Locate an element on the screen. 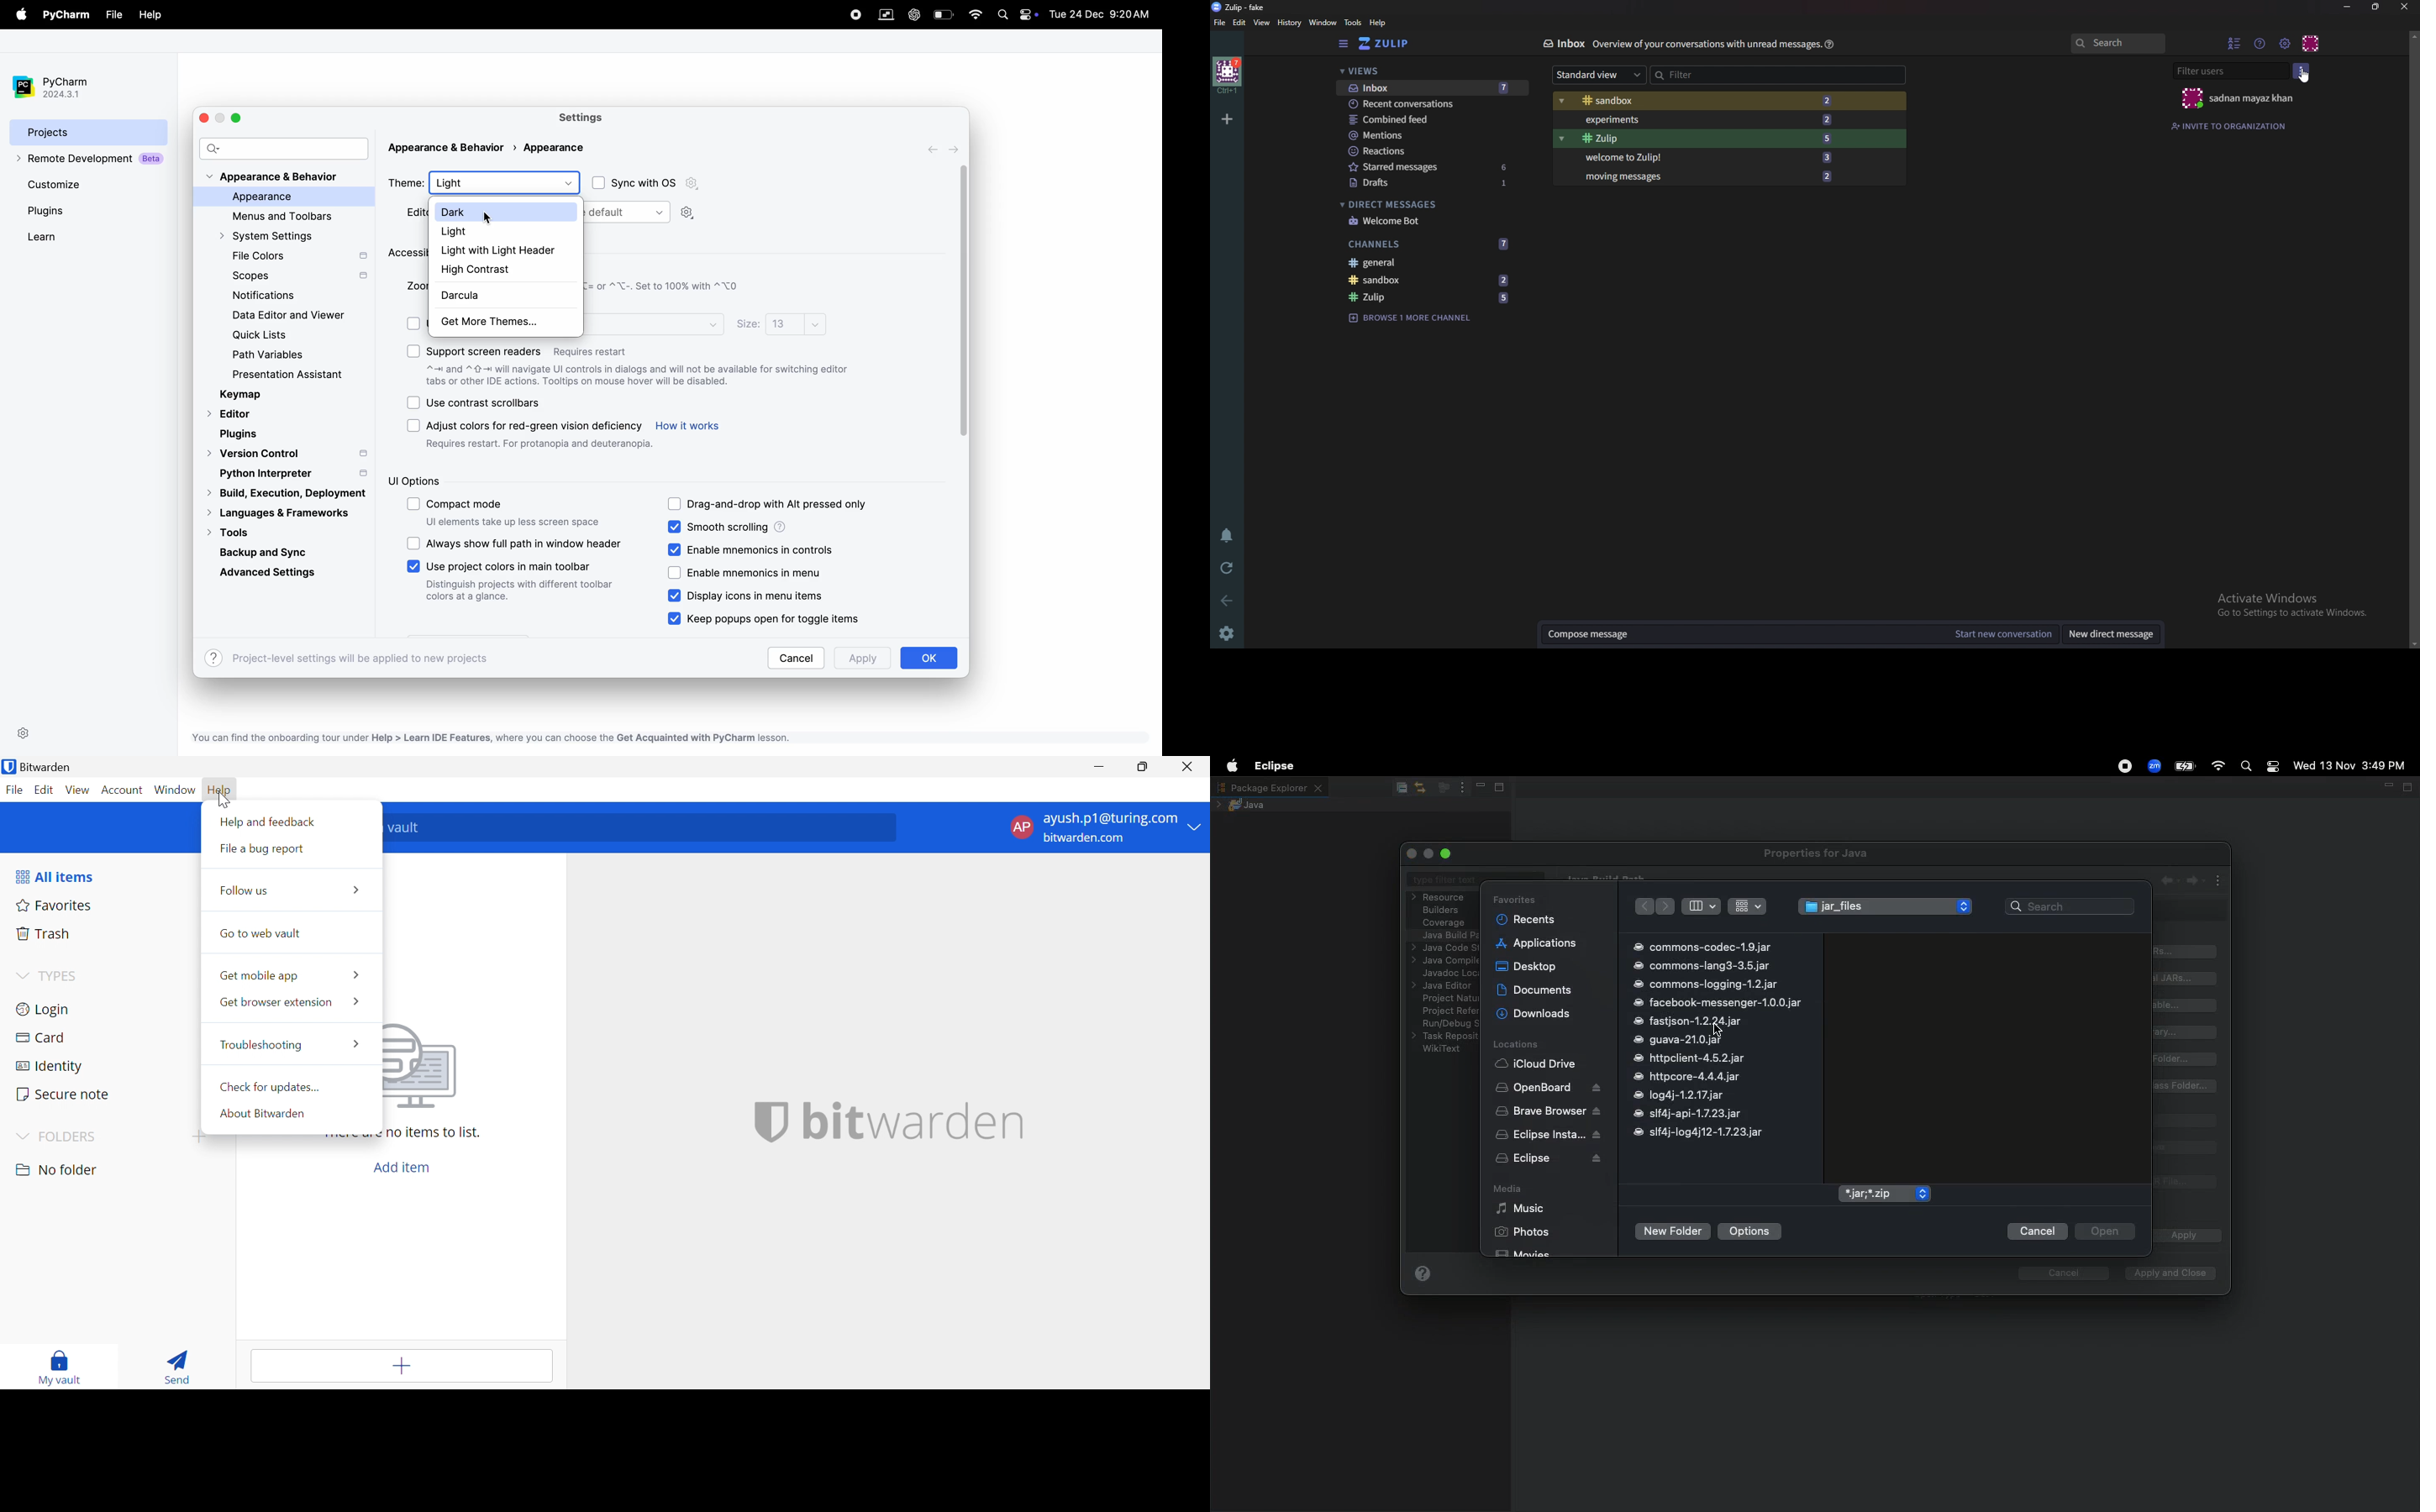 This screenshot has height=1512, width=2436. scopes is located at coordinates (298, 278).